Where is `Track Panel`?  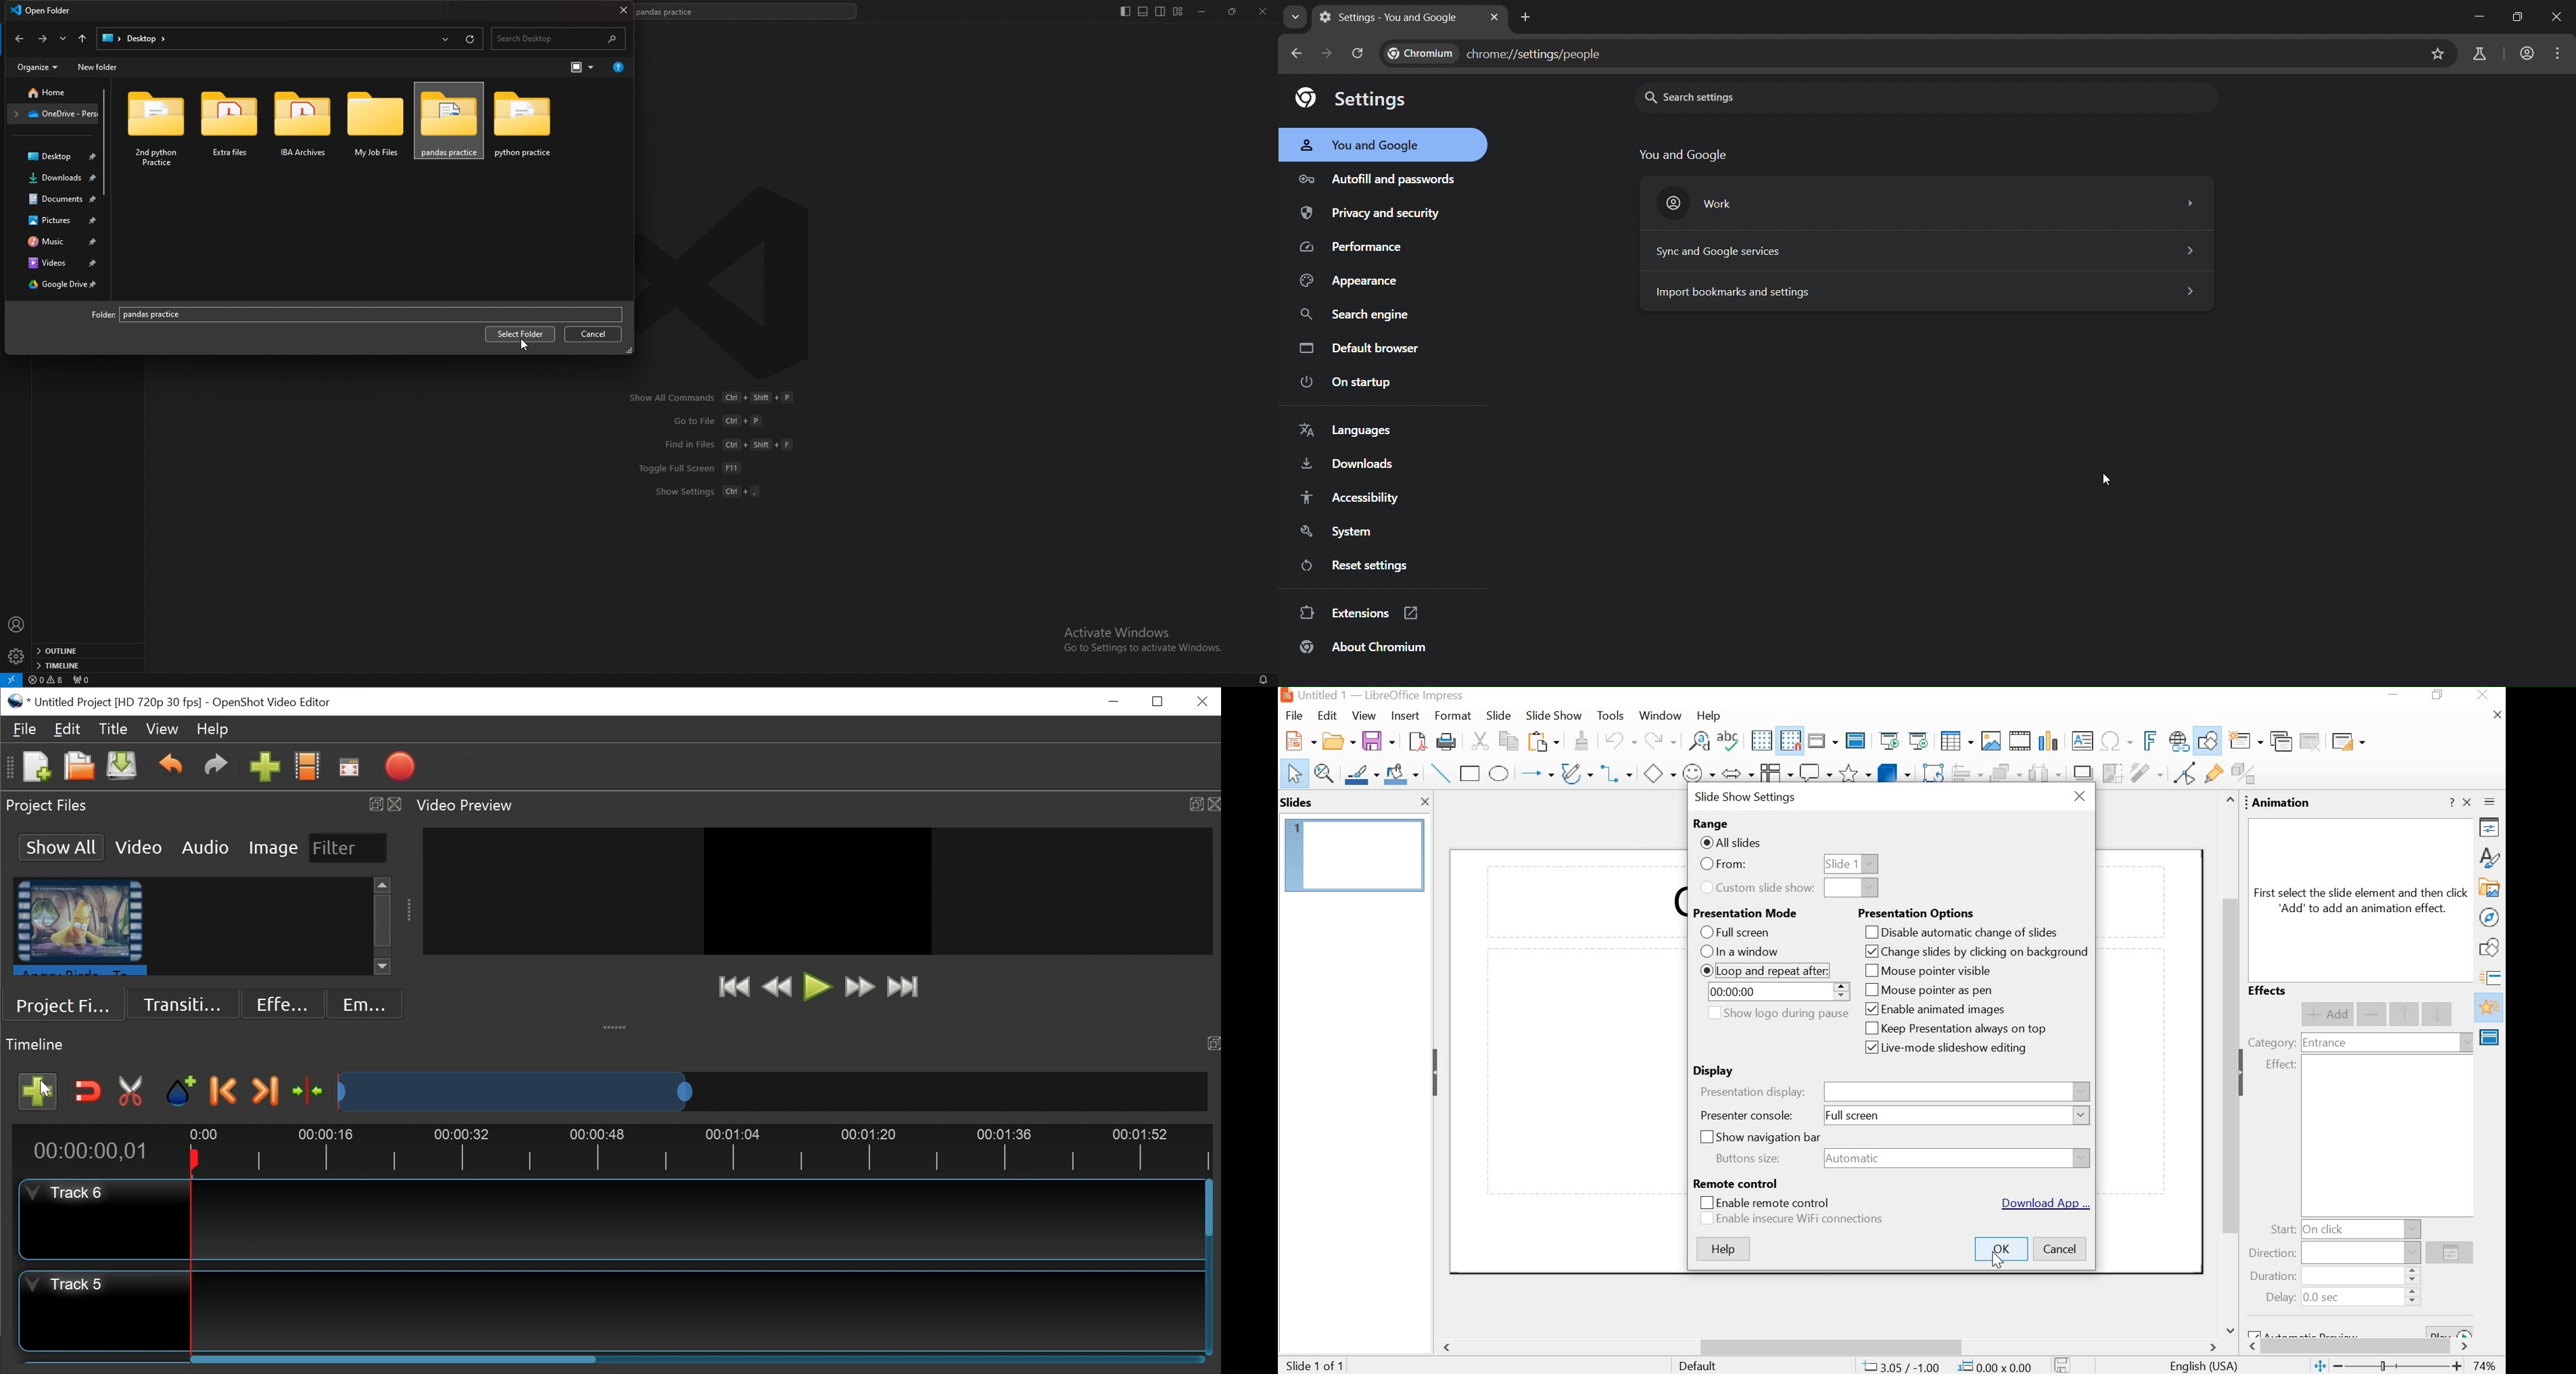 Track Panel is located at coordinates (699, 1309).